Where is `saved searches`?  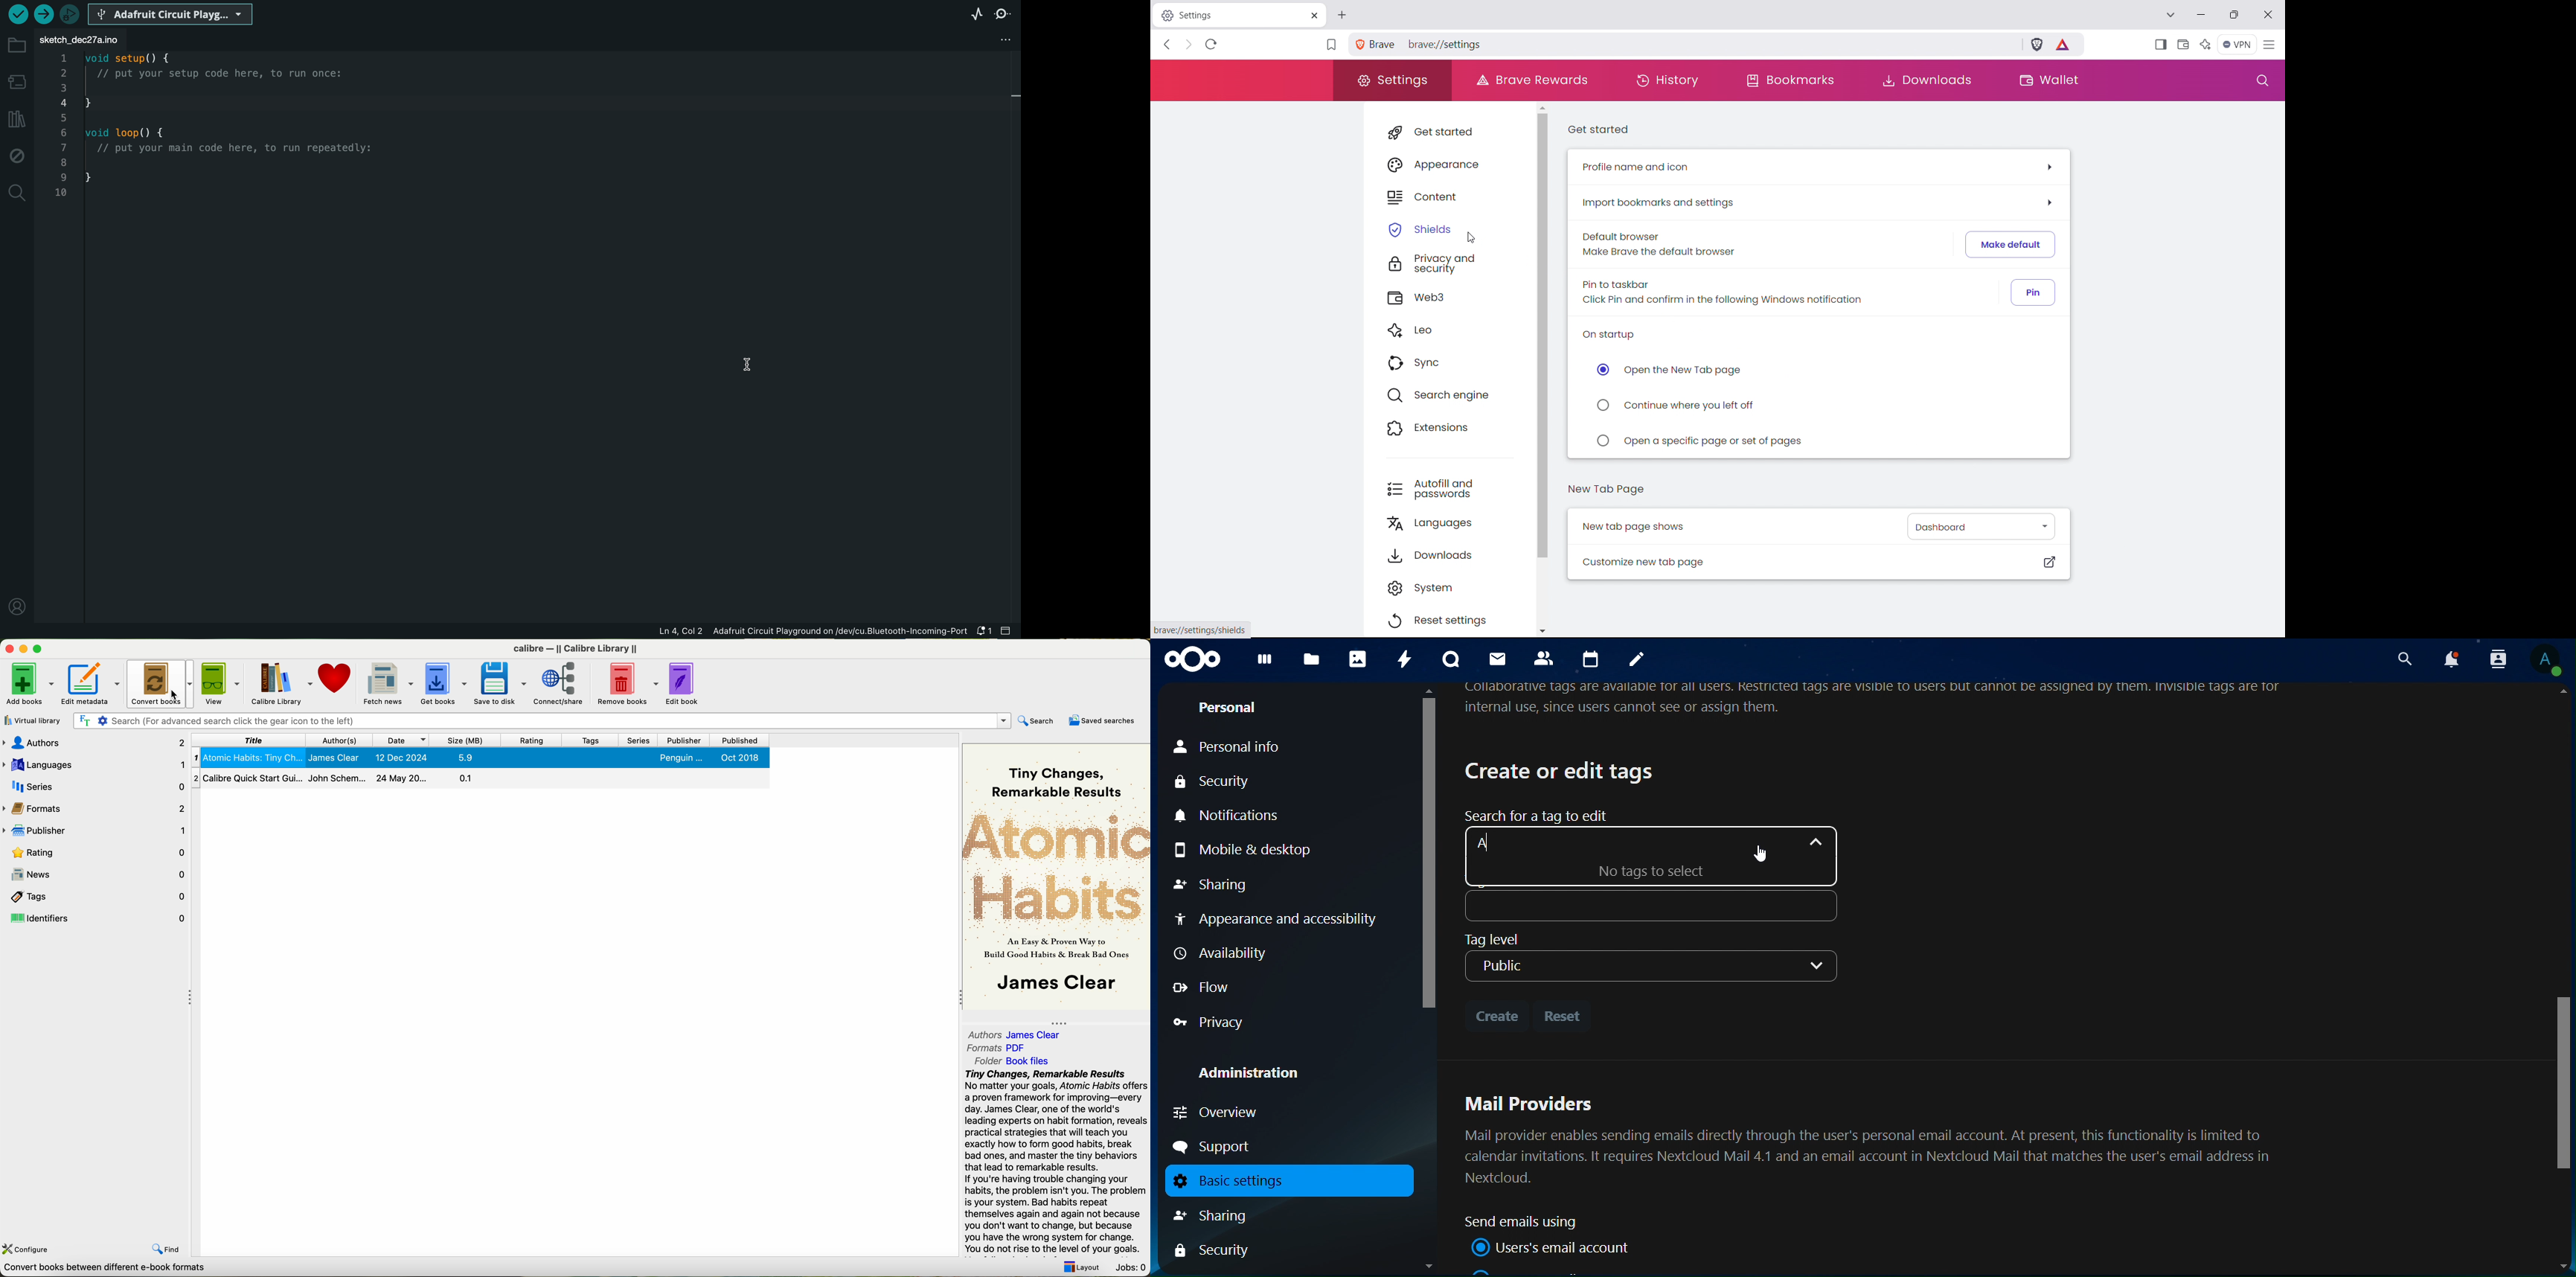
saved searches is located at coordinates (1102, 720).